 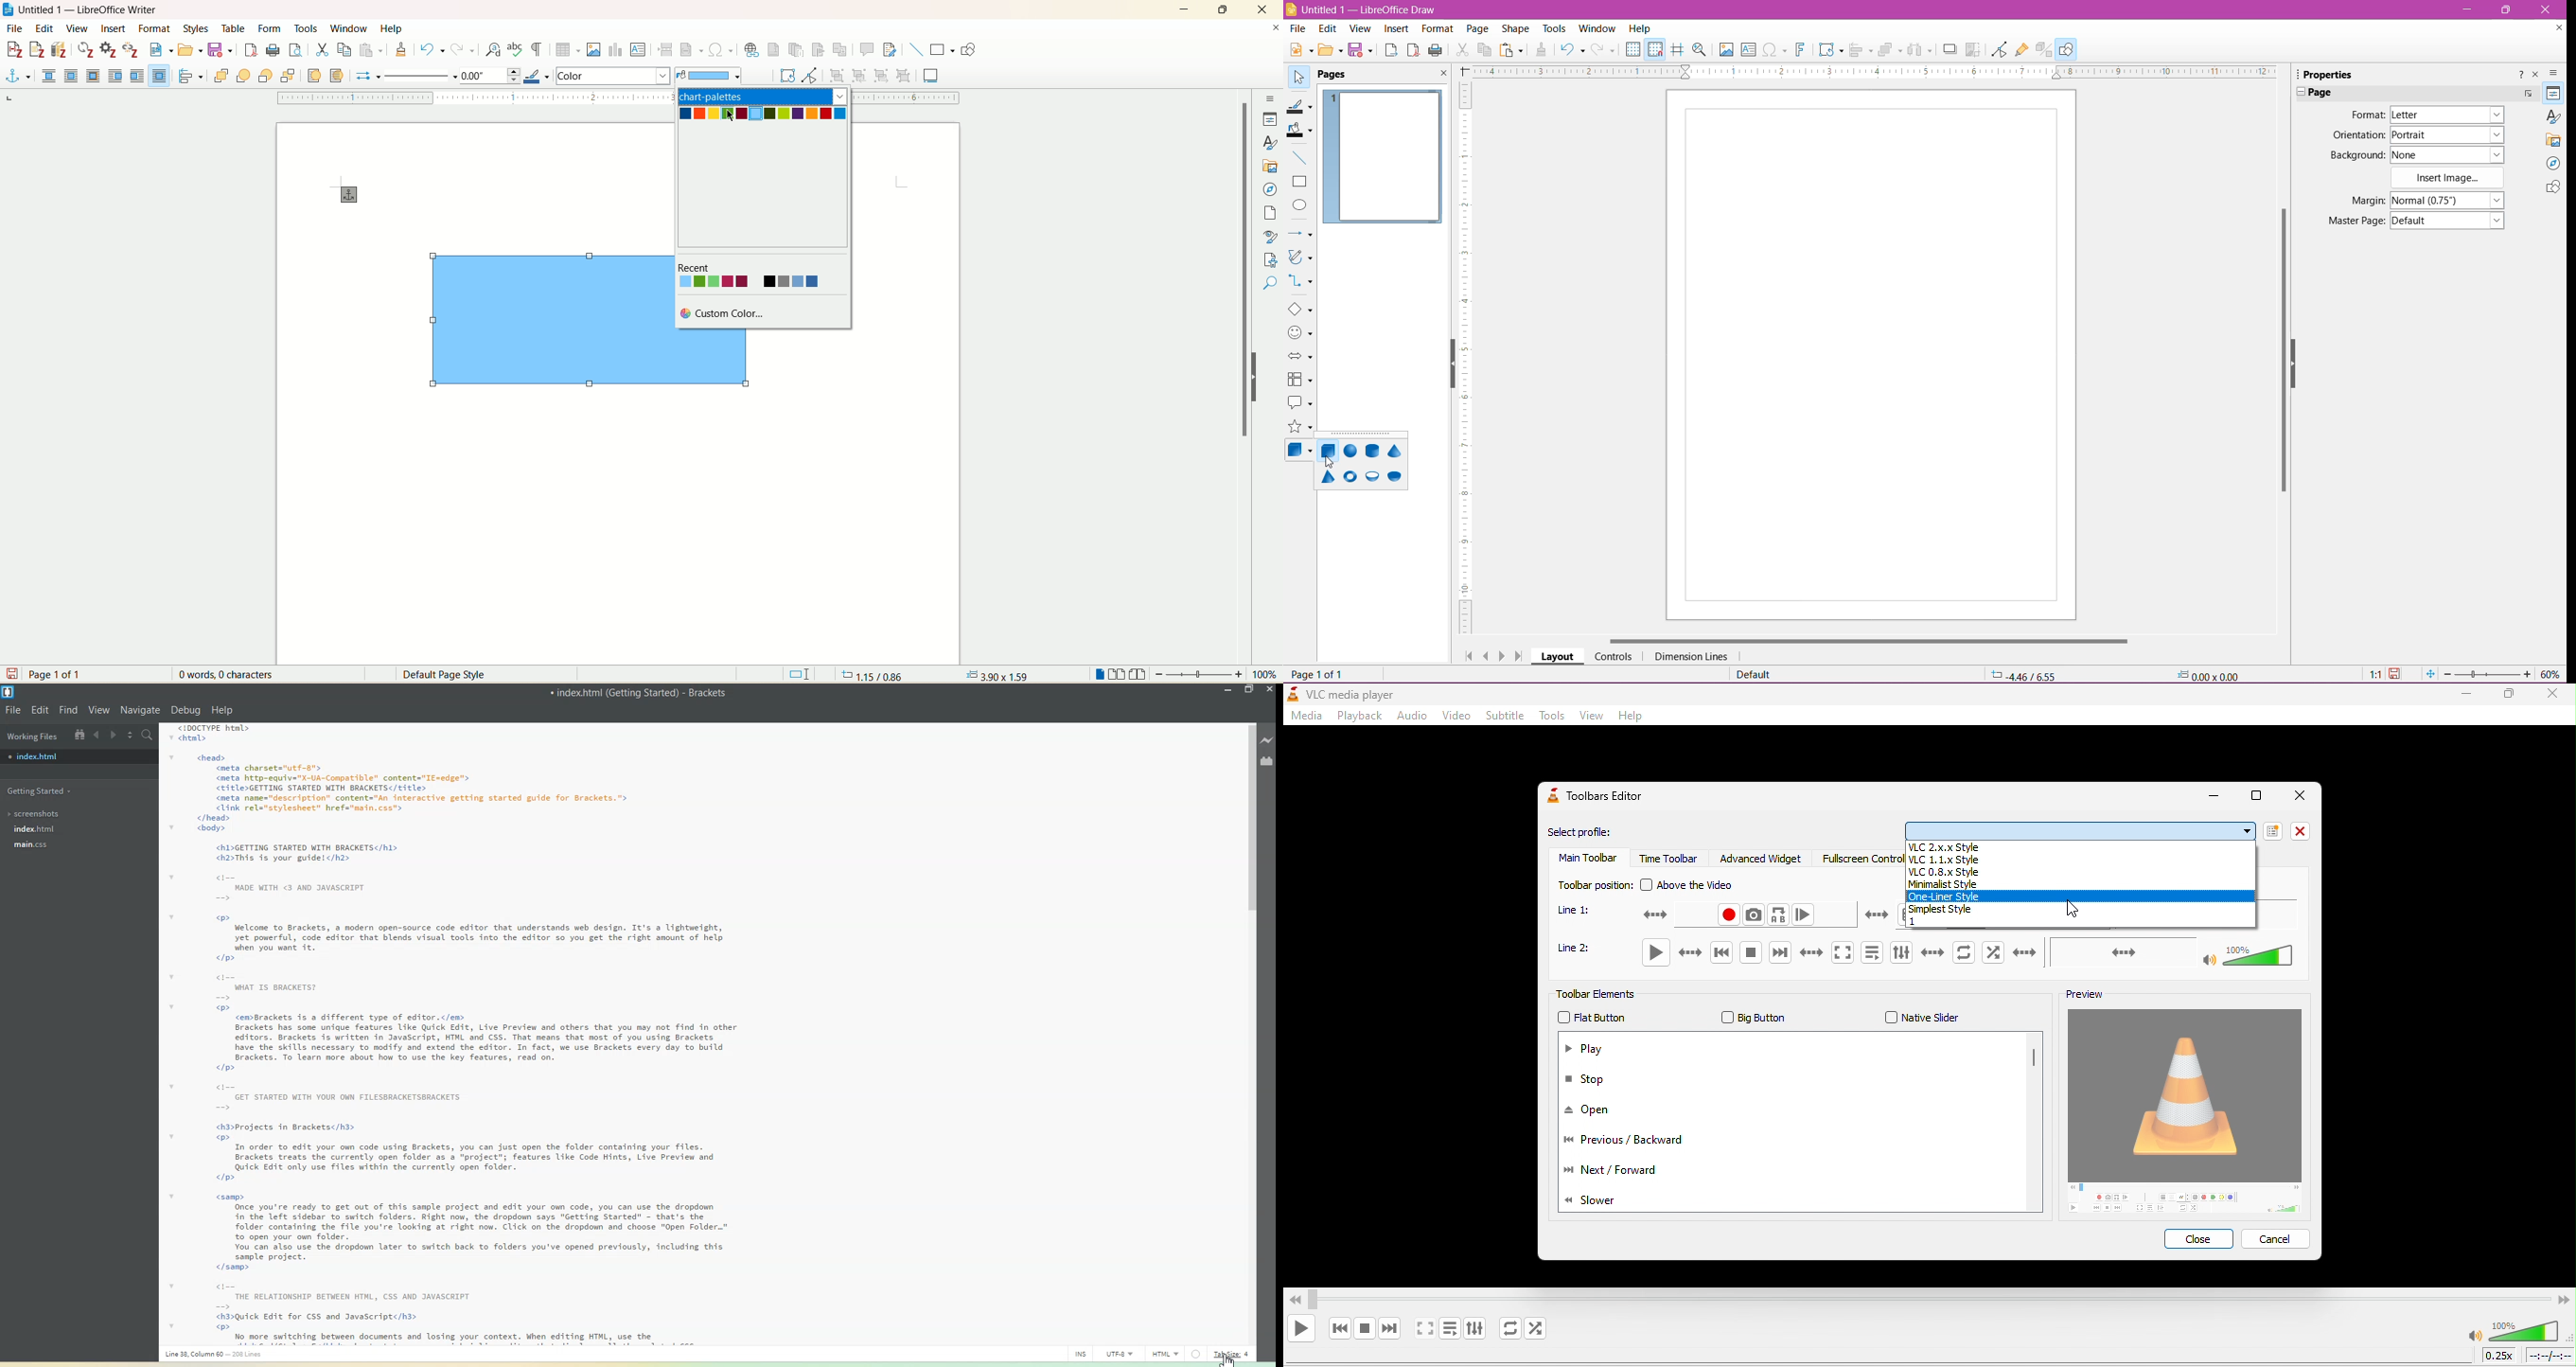 I want to click on Copy, so click(x=1484, y=50).